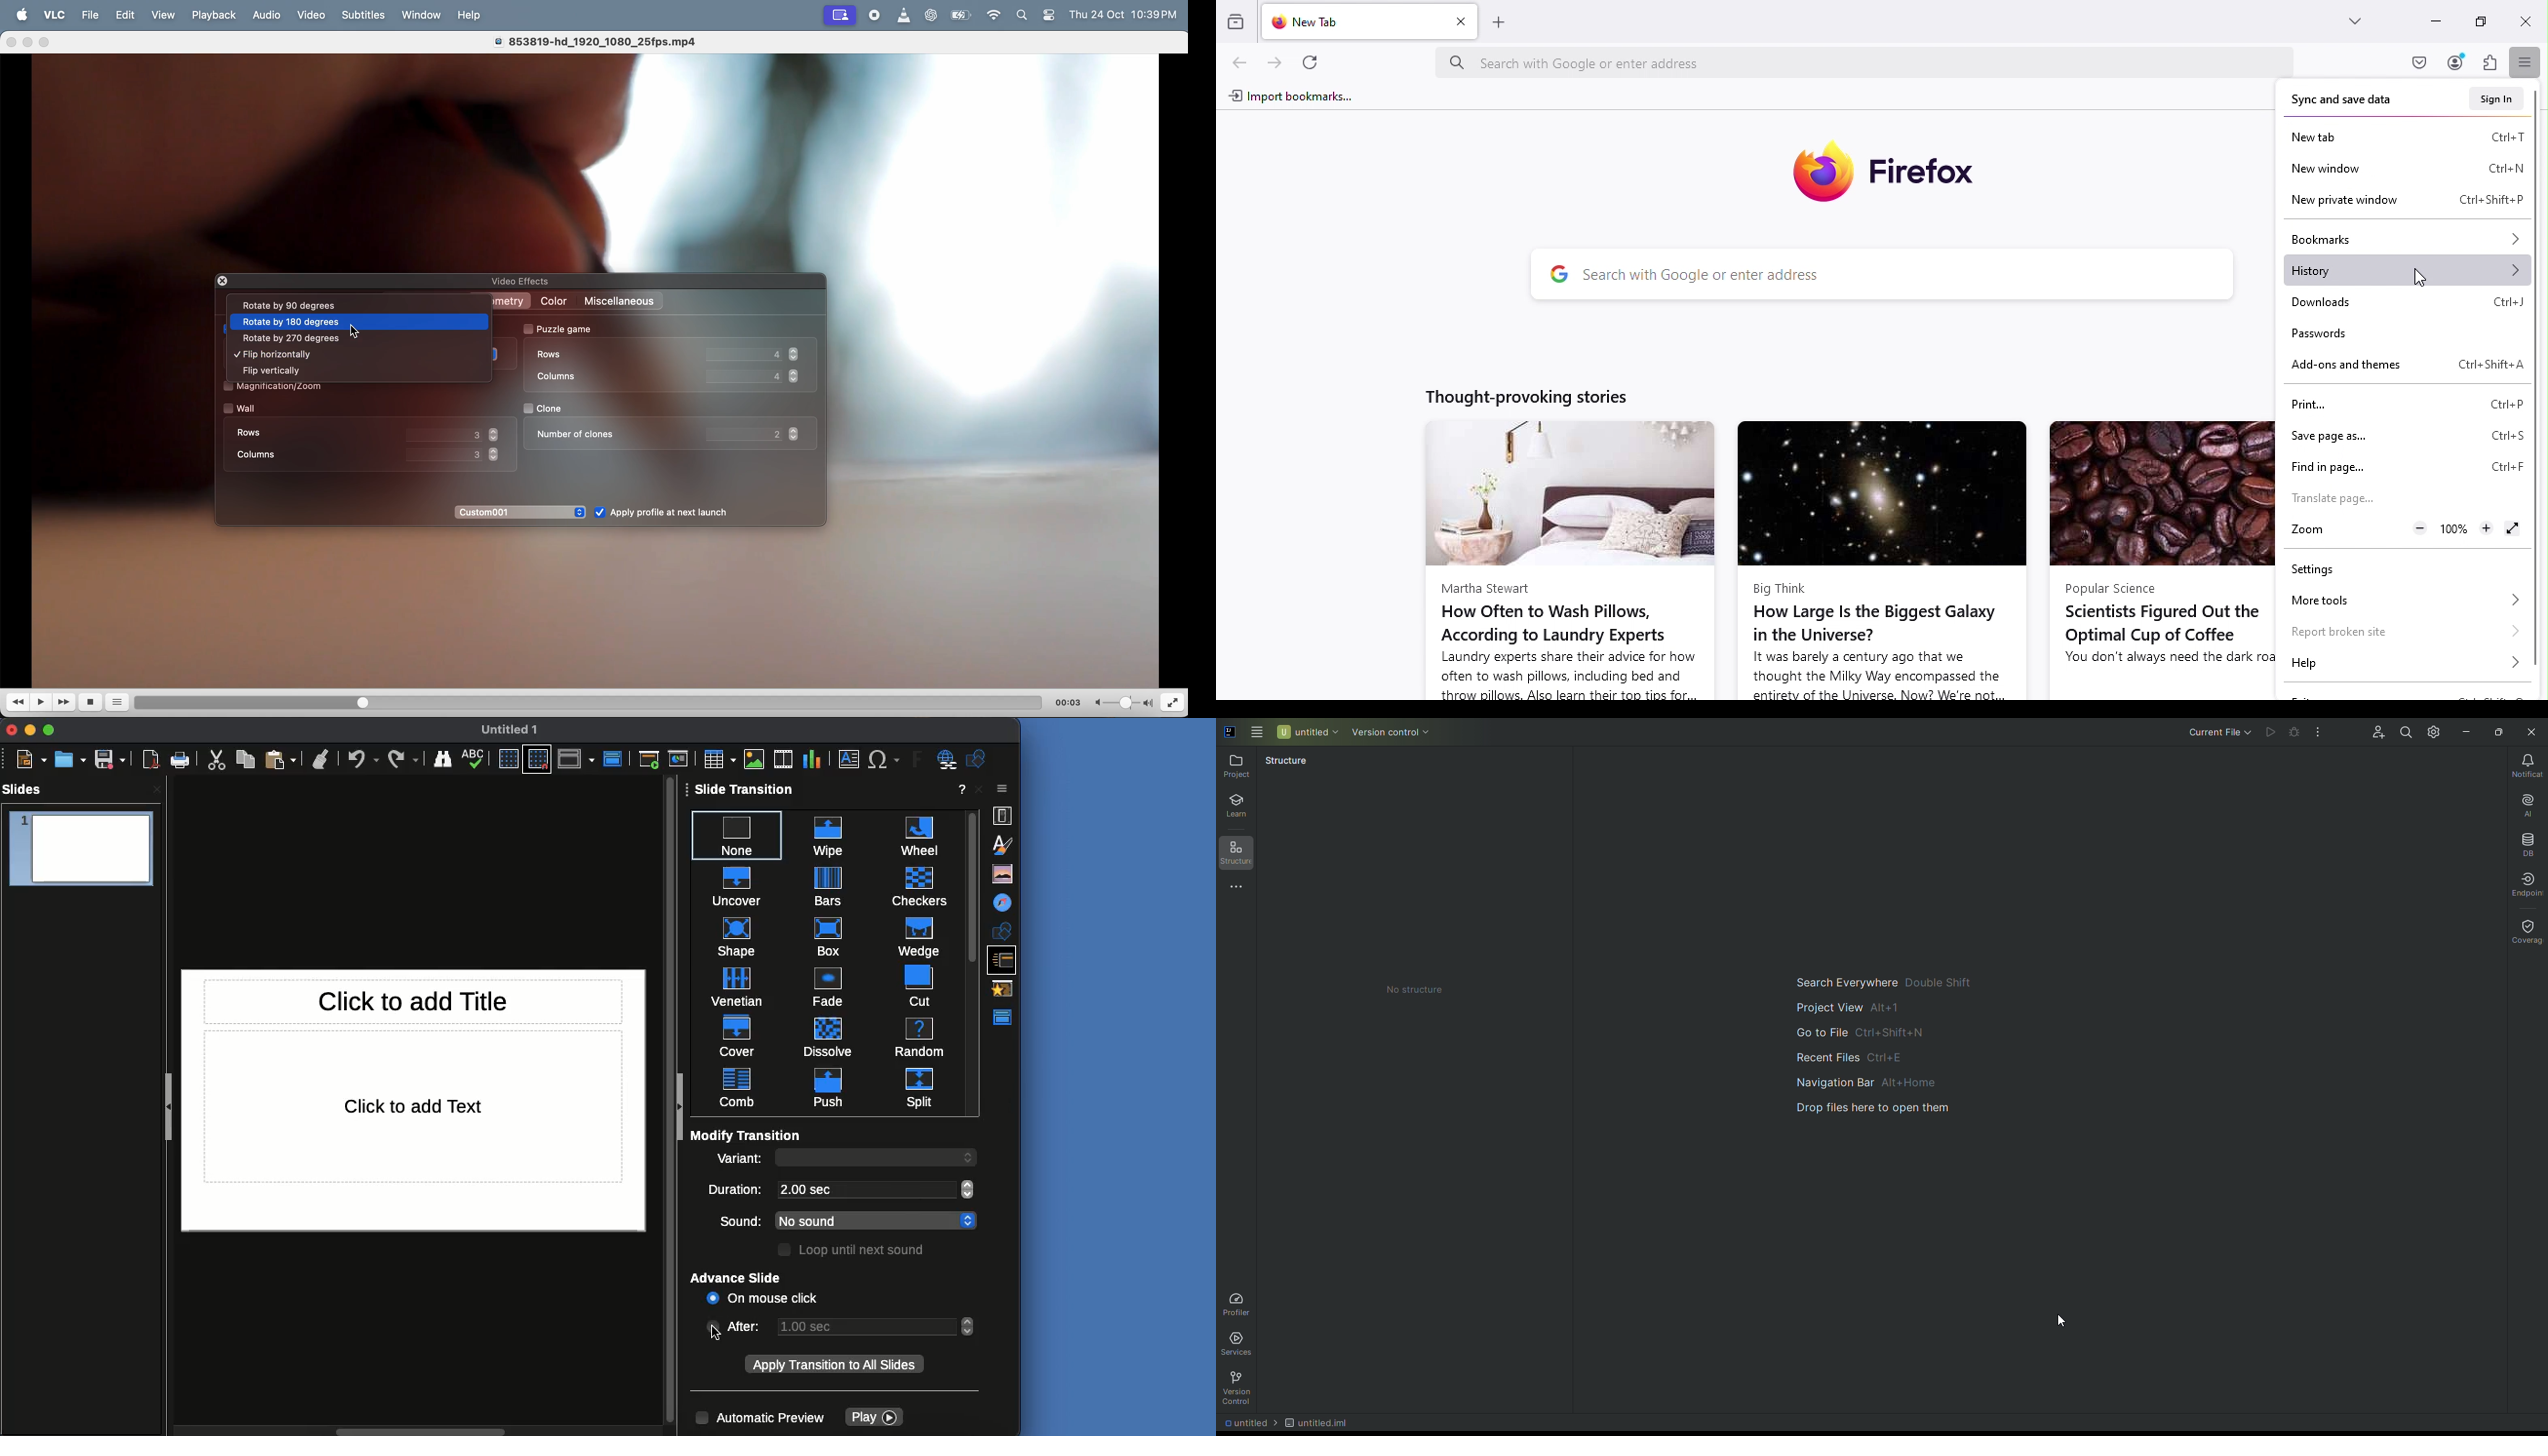  Describe the element at coordinates (2452, 64) in the screenshot. I see `Account` at that location.